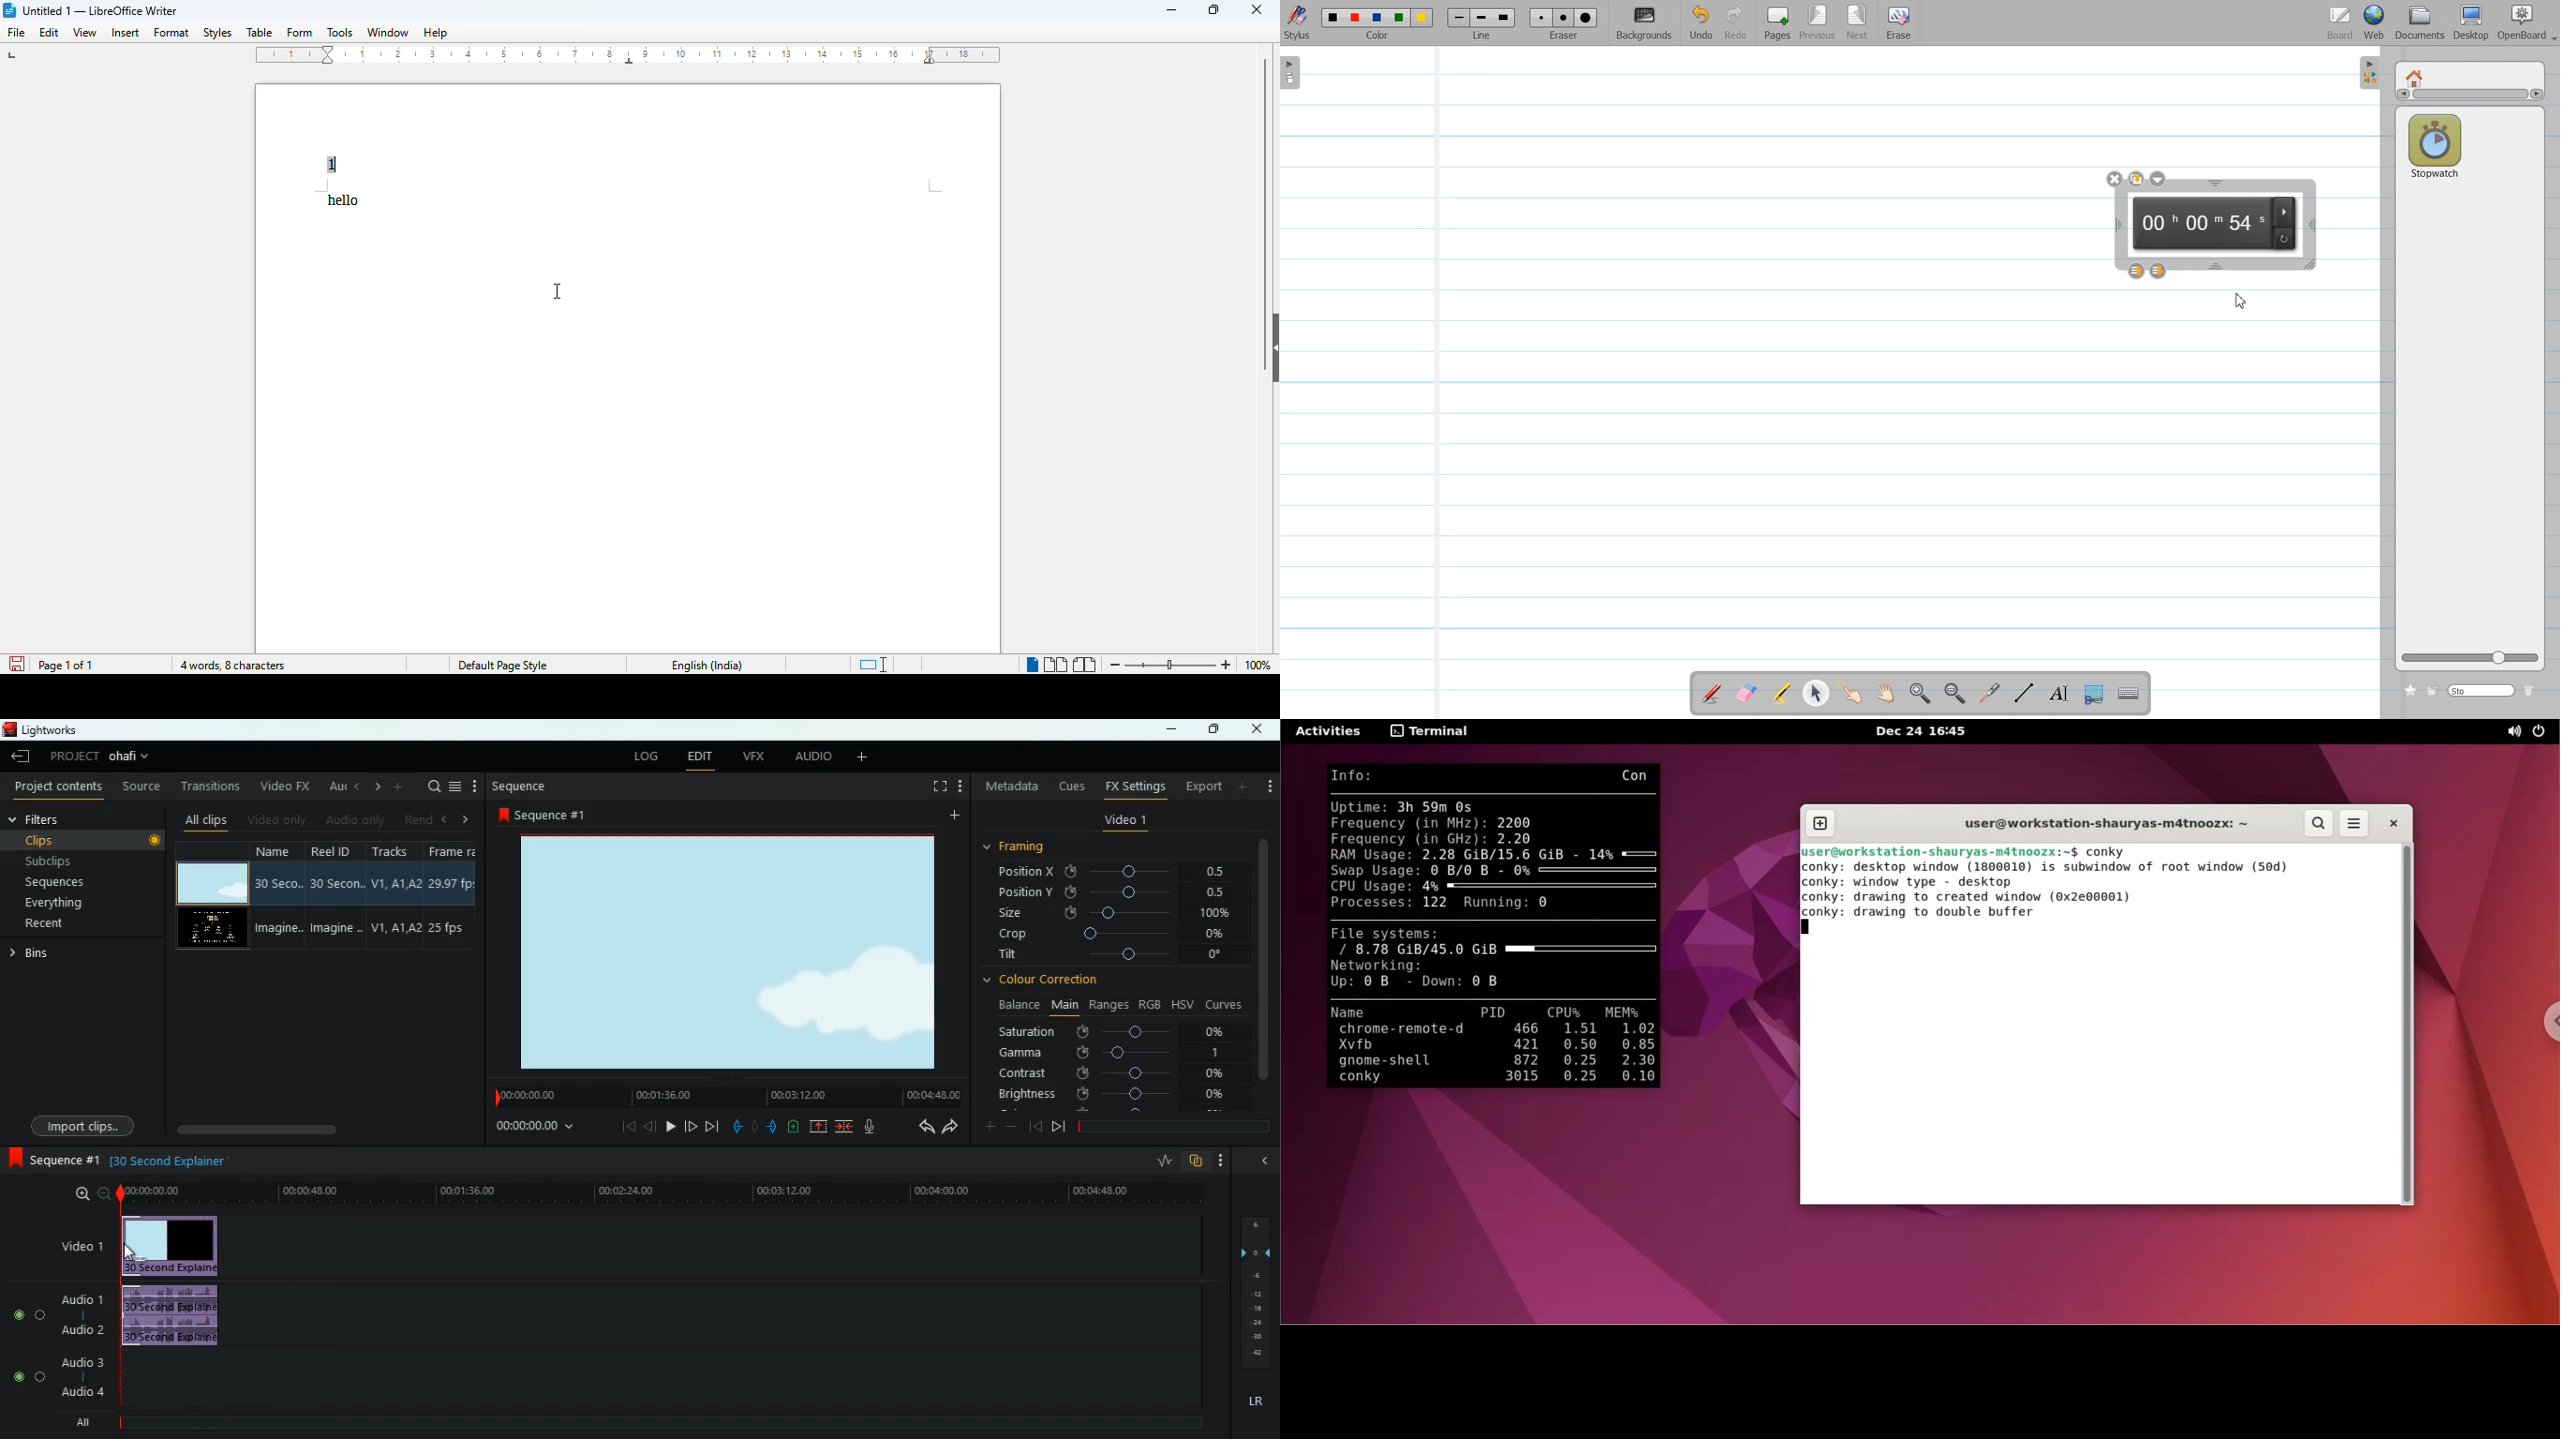 The width and height of the screenshot is (2576, 1456). Describe the element at coordinates (388, 32) in the screenshot. I see `window` at that location.